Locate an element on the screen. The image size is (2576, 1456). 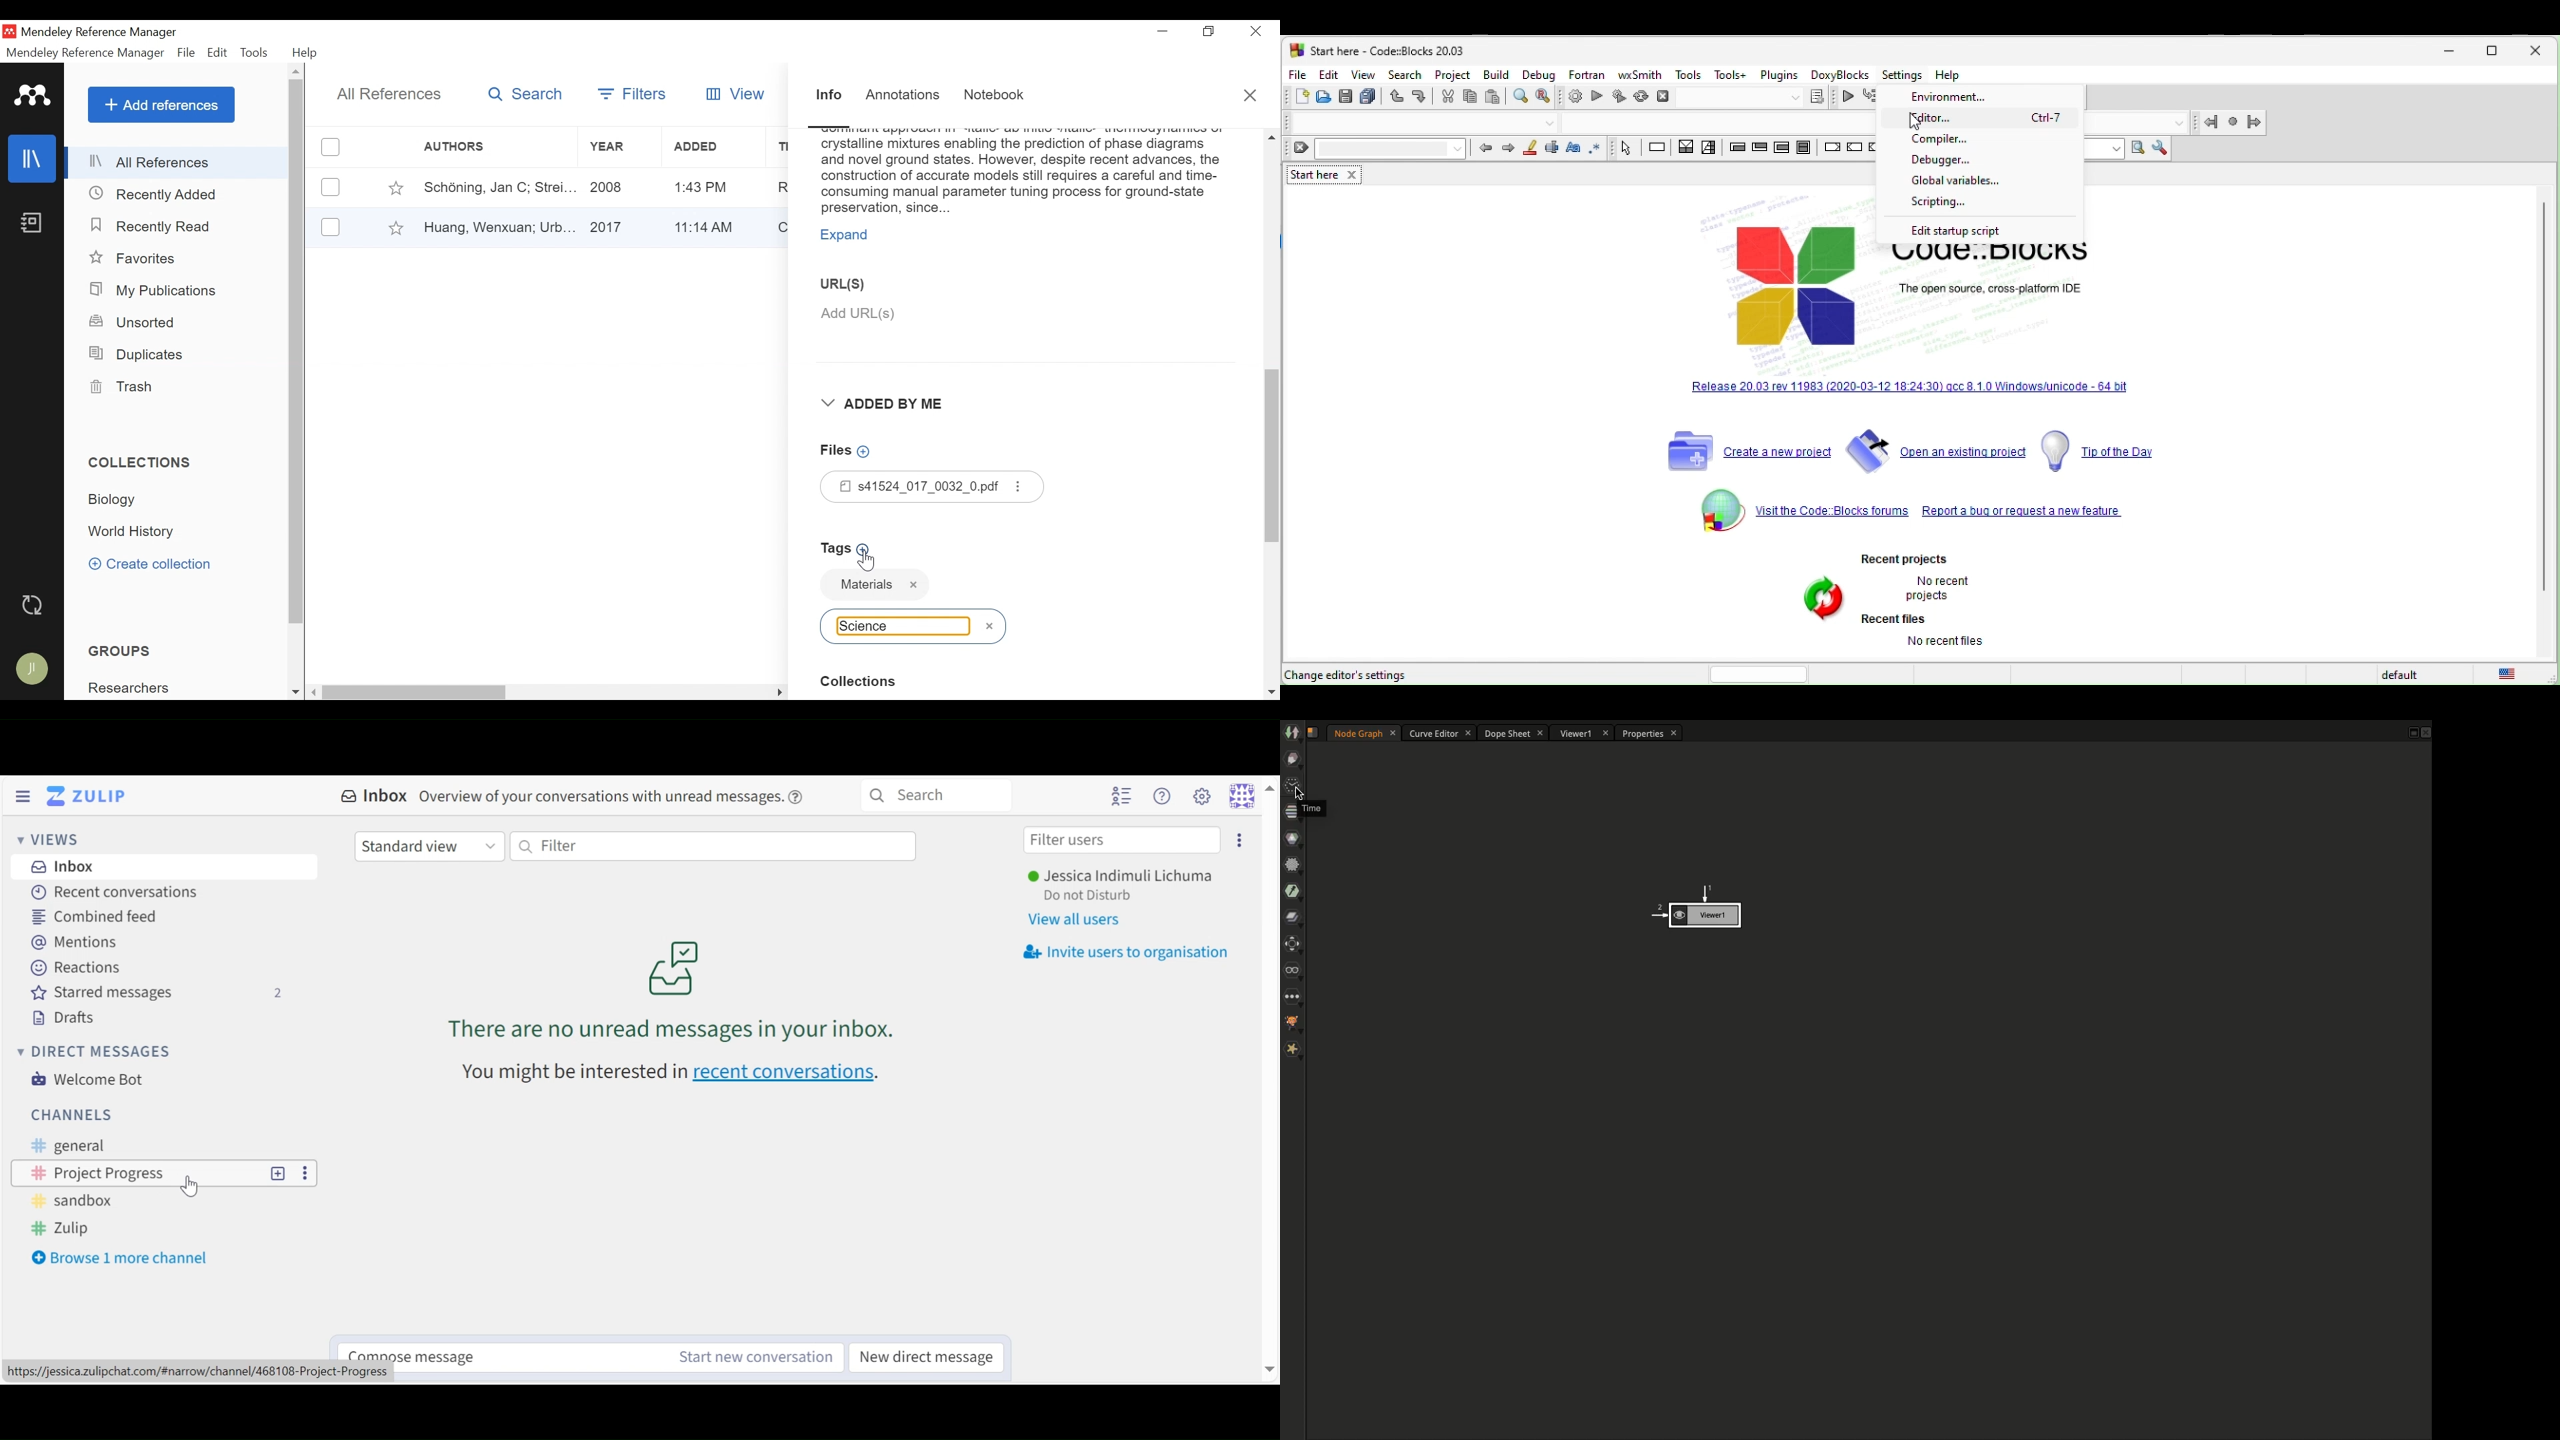
Annotations is located at coordinates (903, 97).